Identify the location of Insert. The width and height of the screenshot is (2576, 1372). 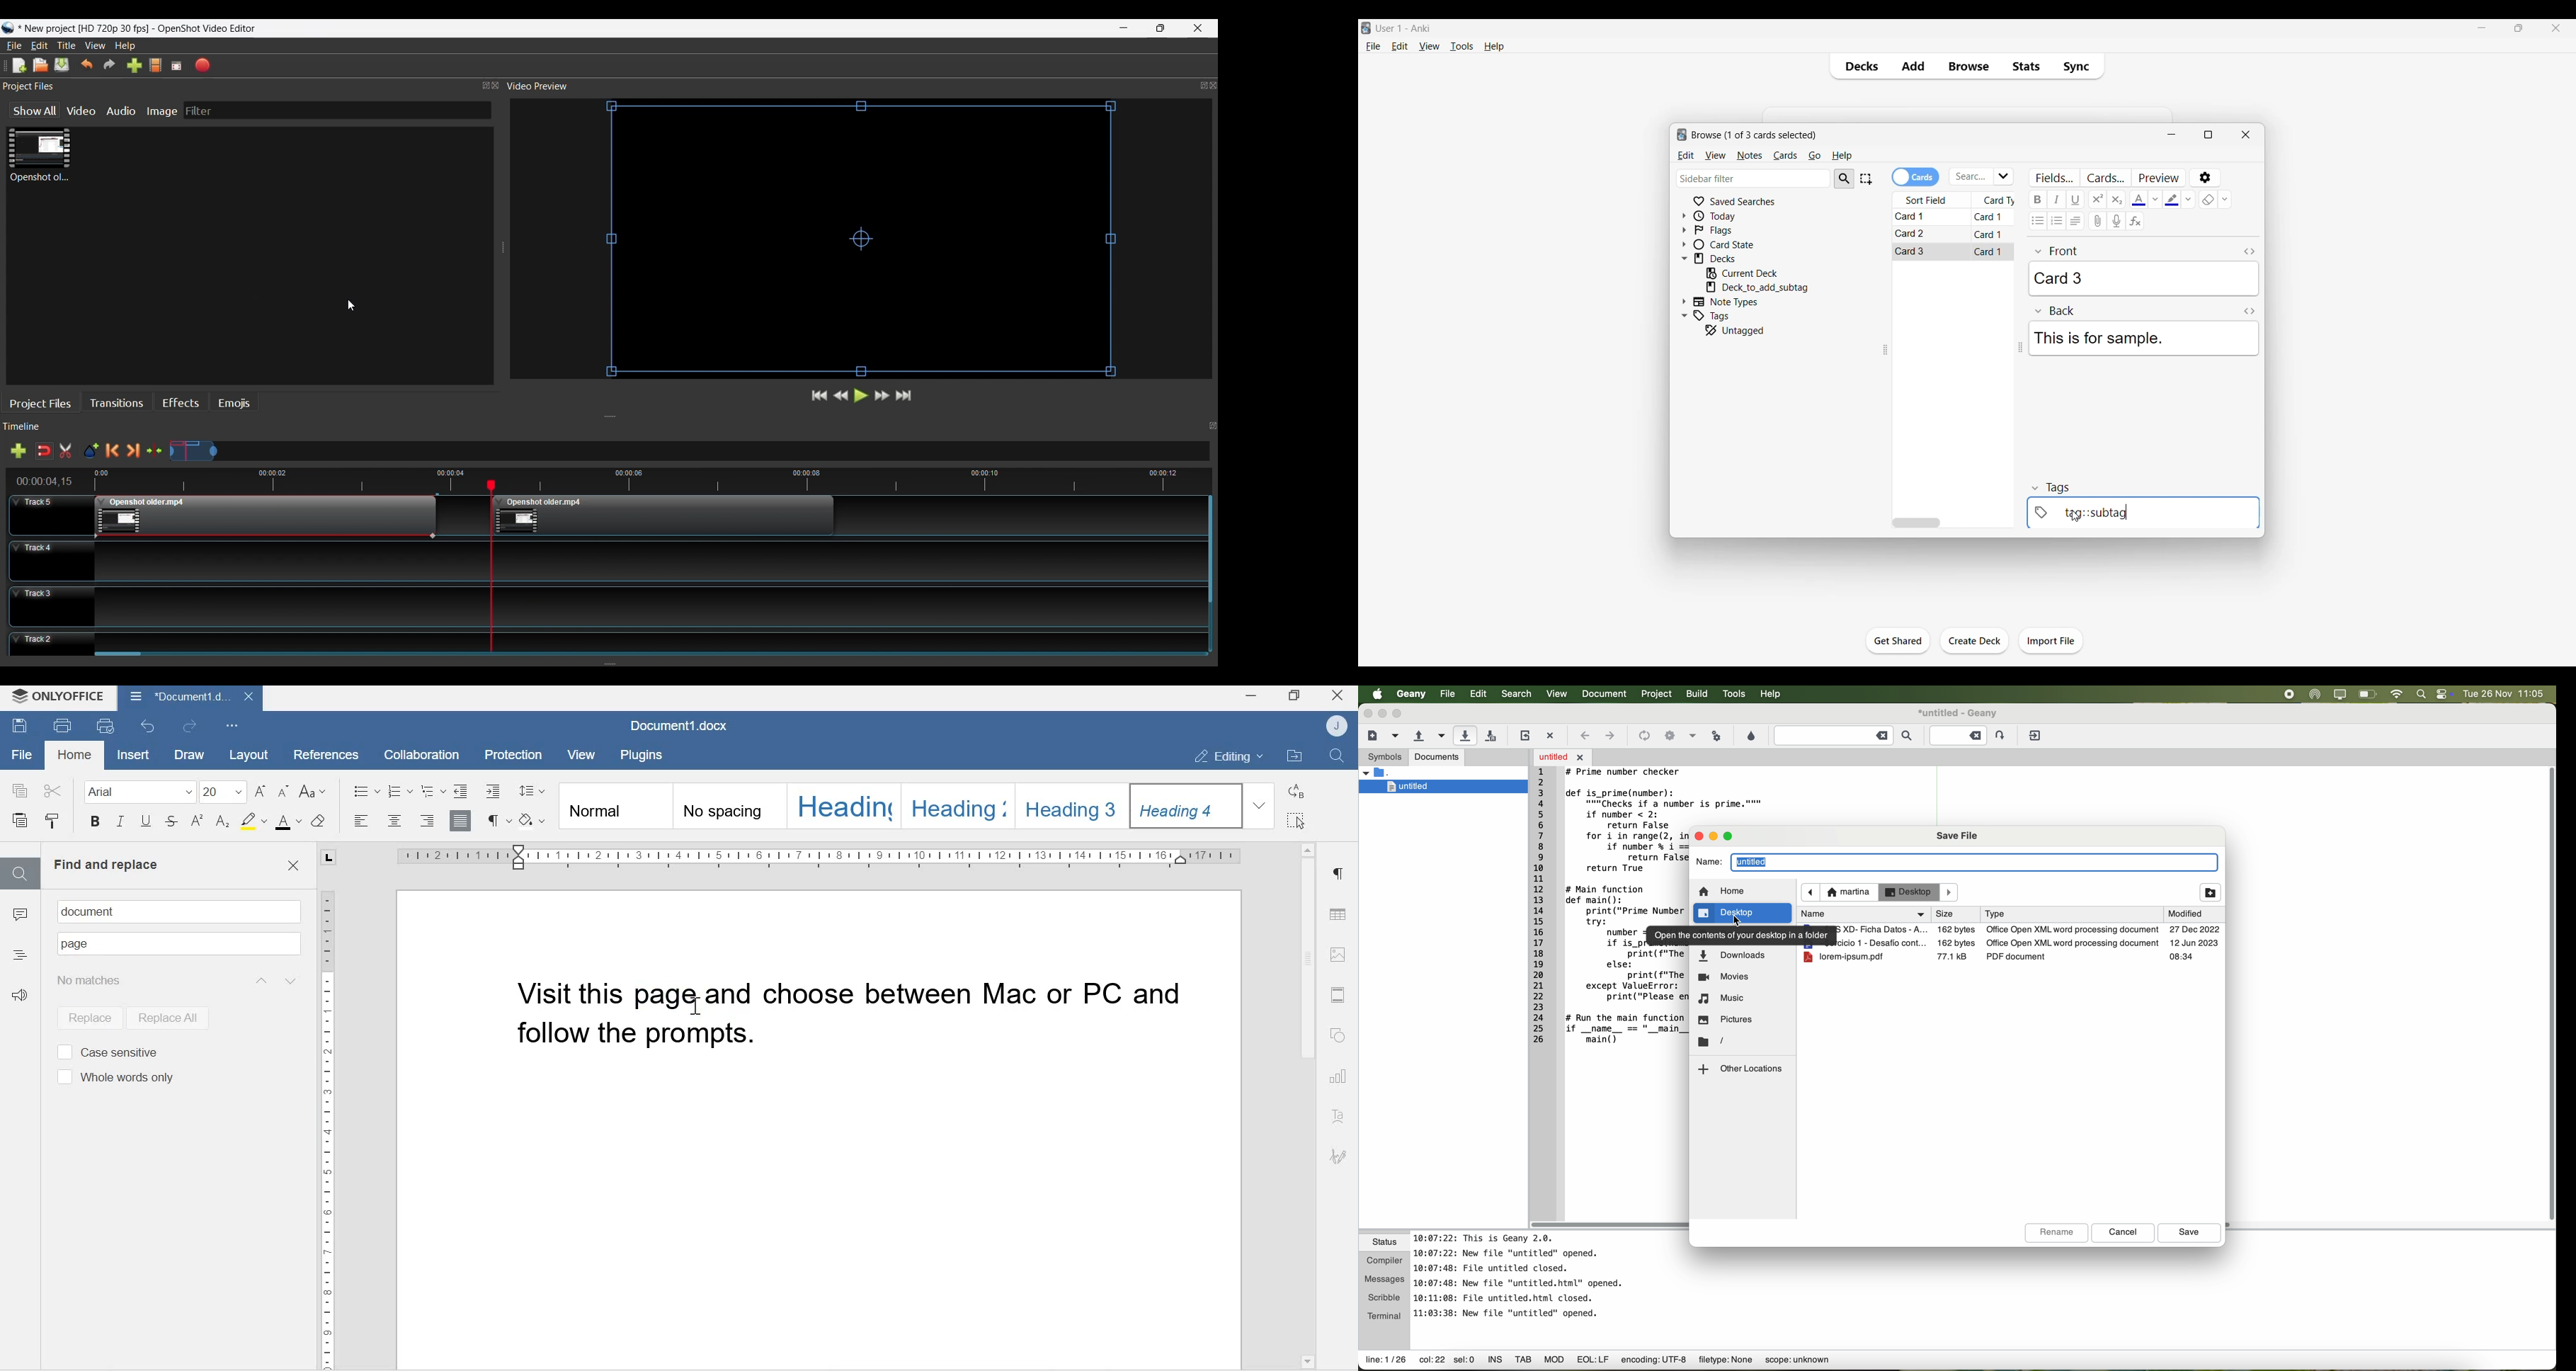
(131, 755).